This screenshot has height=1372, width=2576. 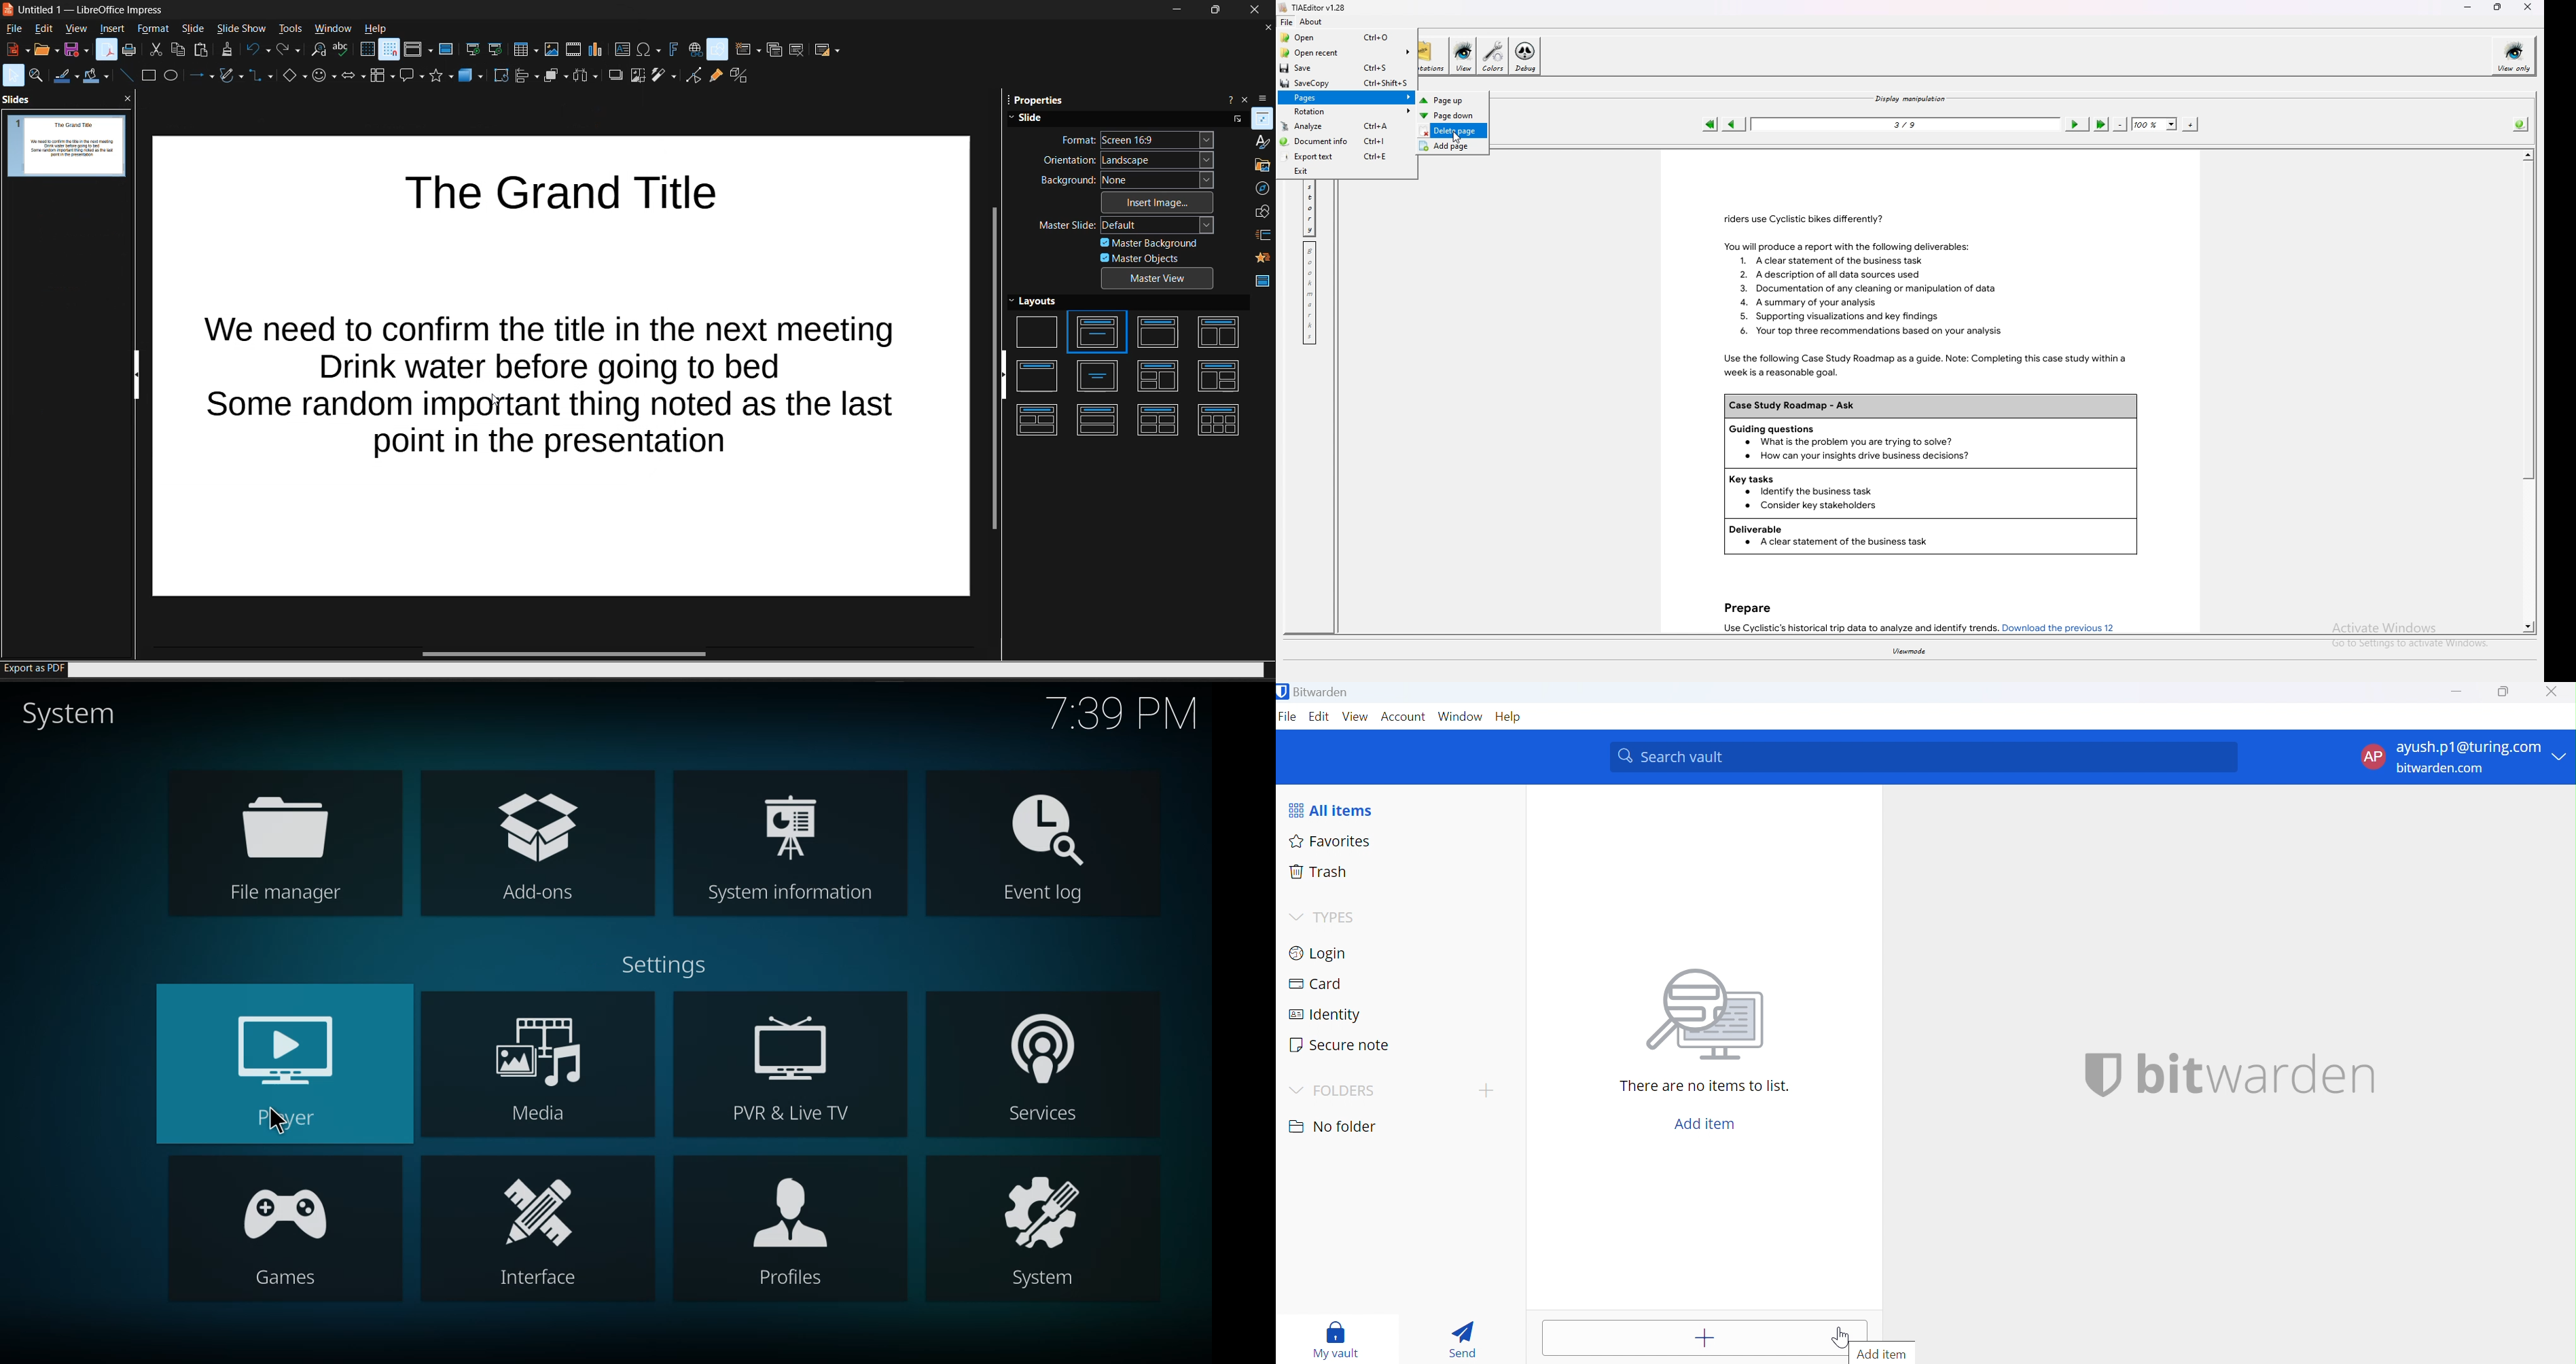 What do you see at coordinates (2514, 56) in the screenshot?
I see `view only` at bounding box center [2514, 56].